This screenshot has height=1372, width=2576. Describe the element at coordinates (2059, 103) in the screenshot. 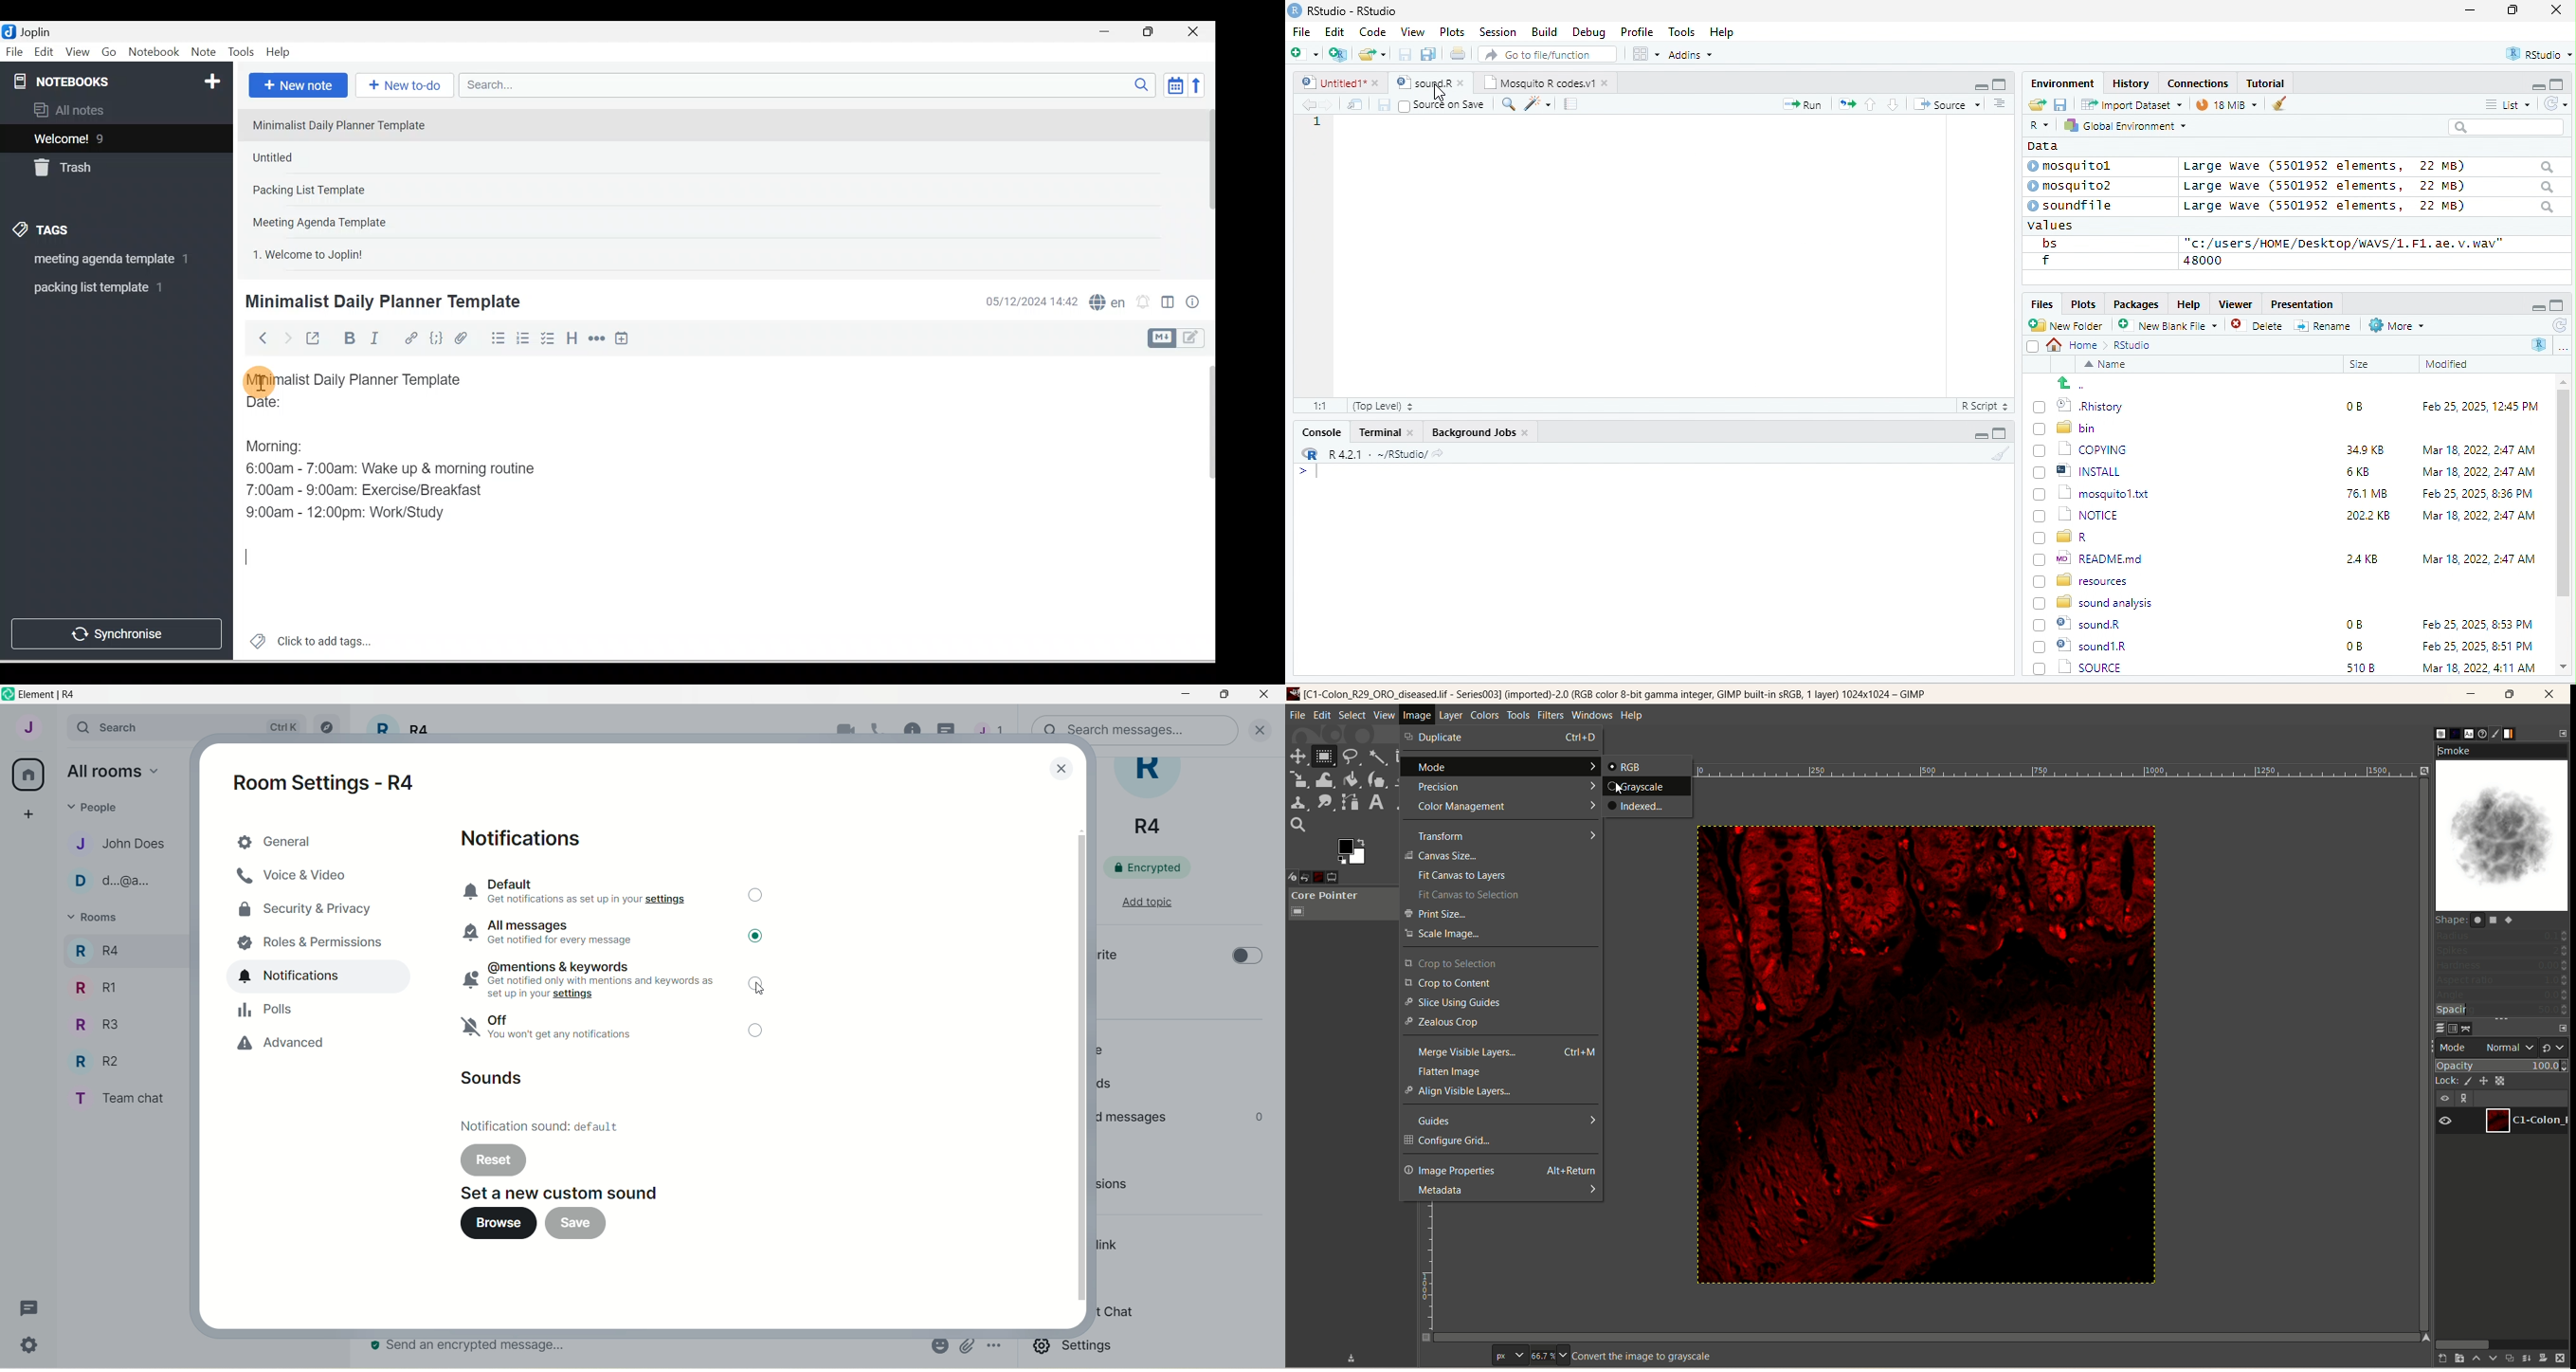

I see `save` at that location.